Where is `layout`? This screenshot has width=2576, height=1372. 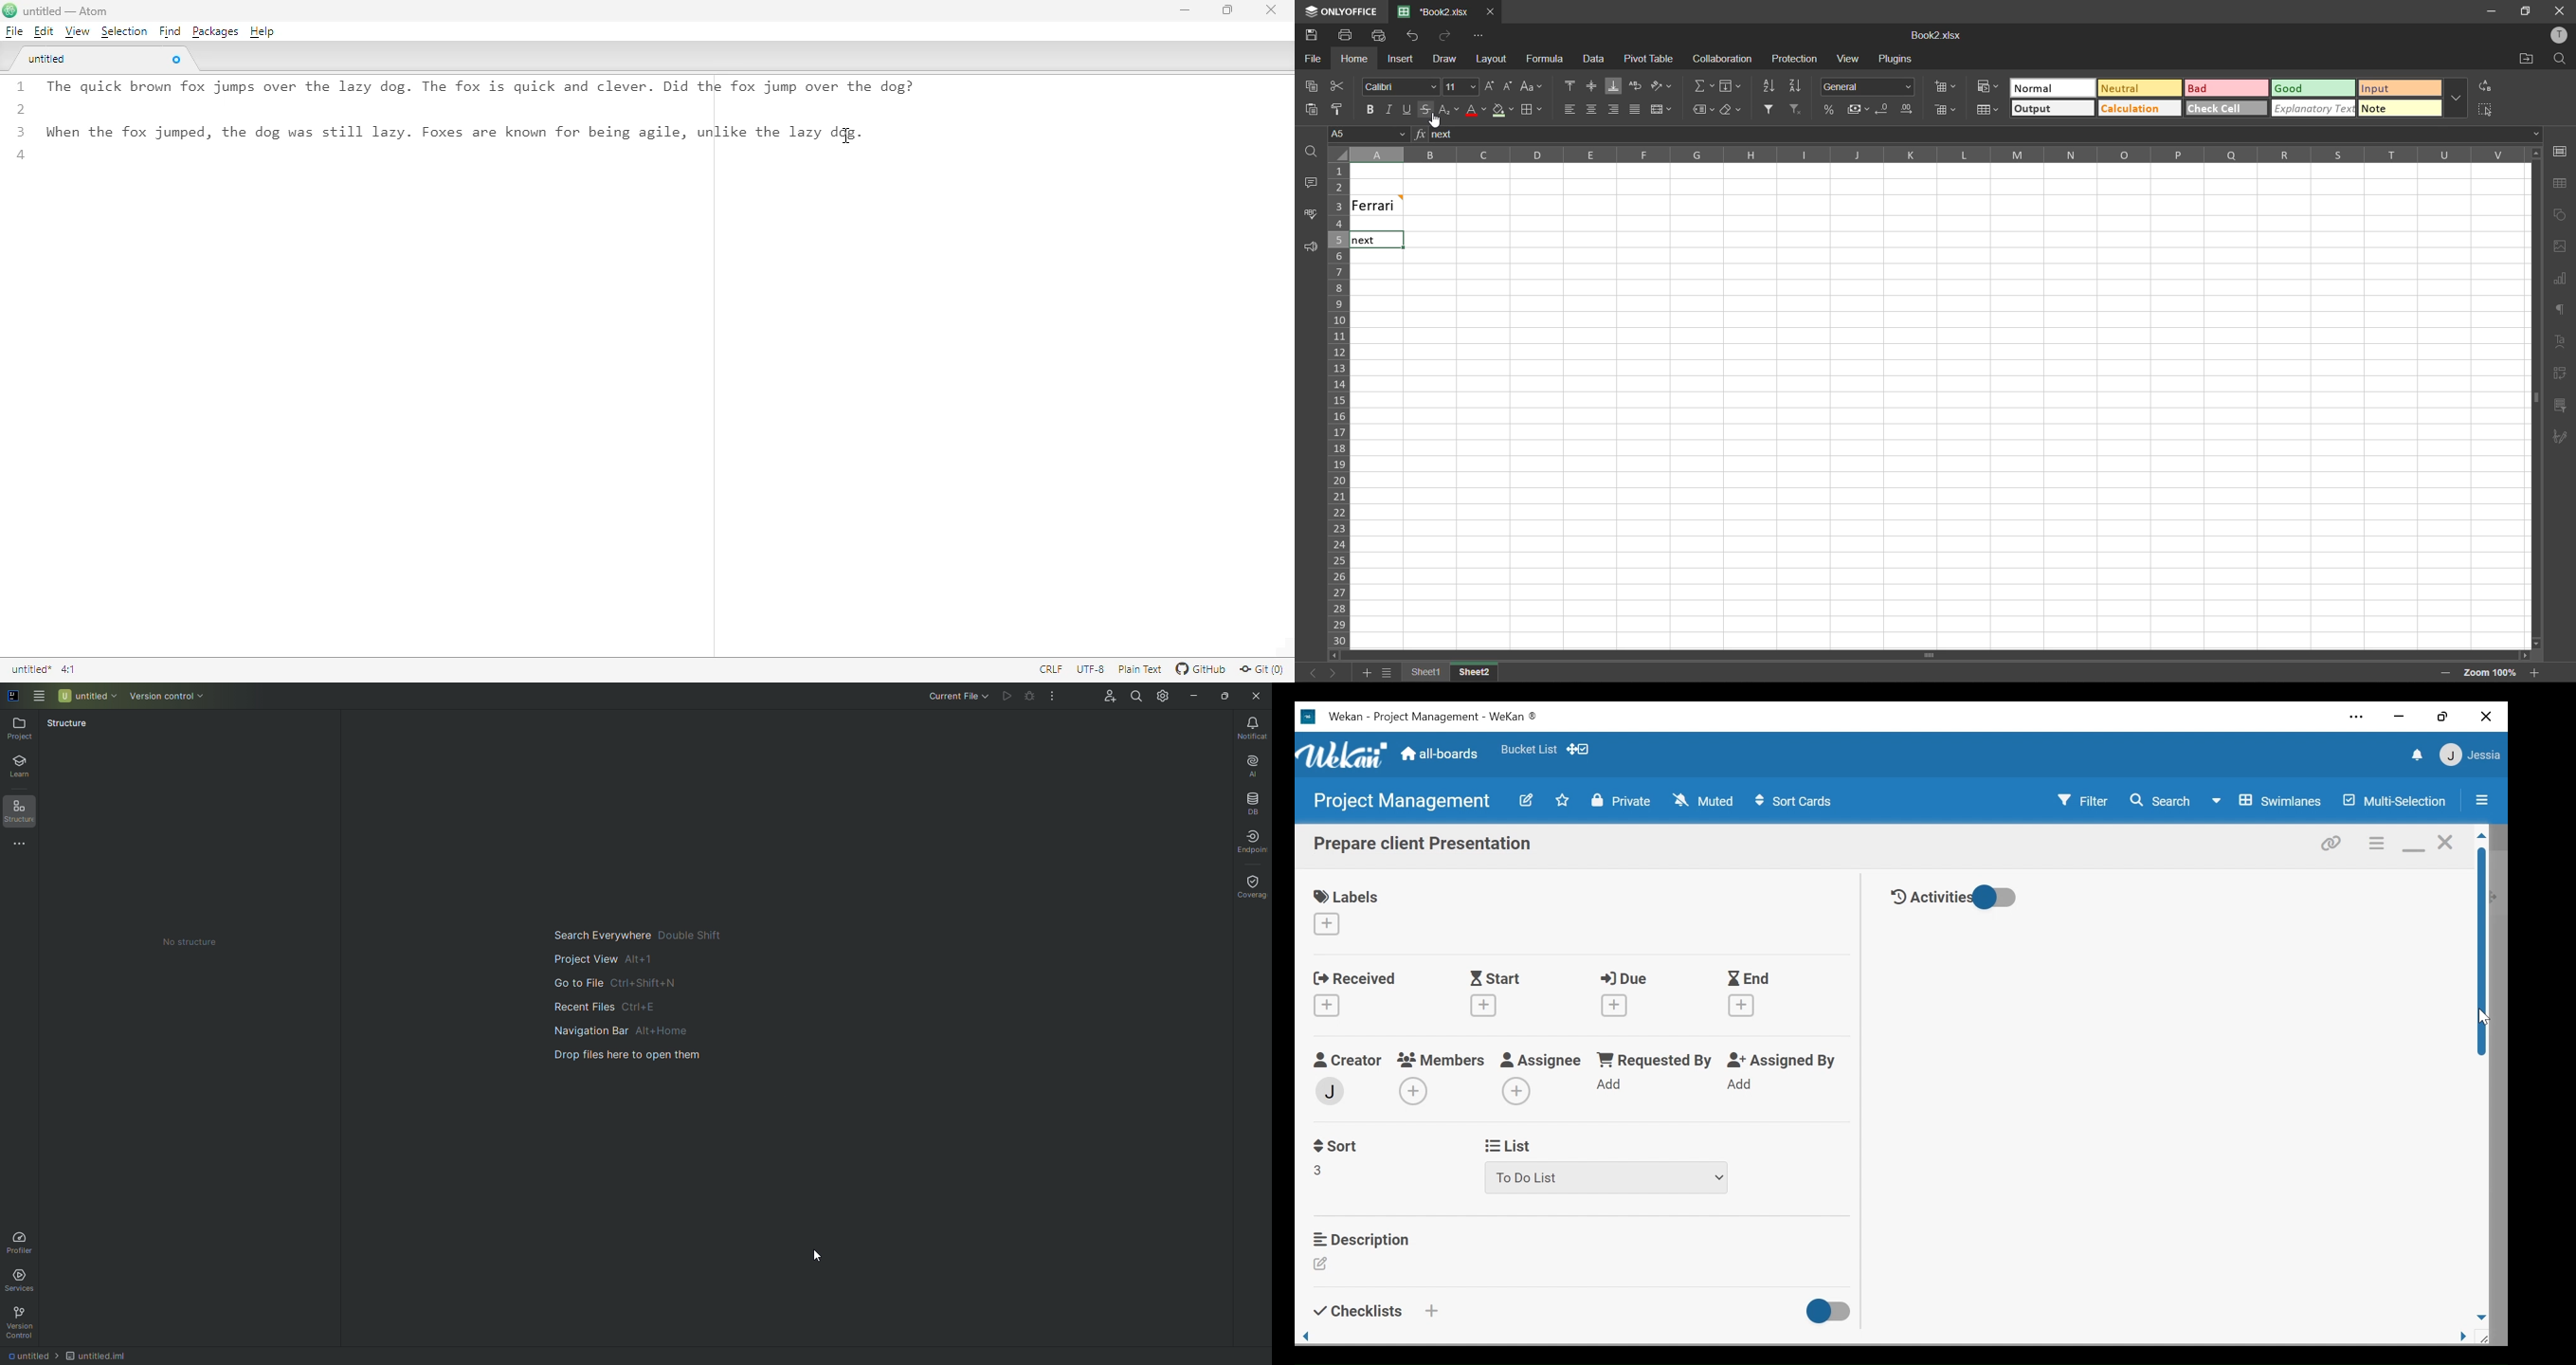 layout is located at coordinates (1490, 59).